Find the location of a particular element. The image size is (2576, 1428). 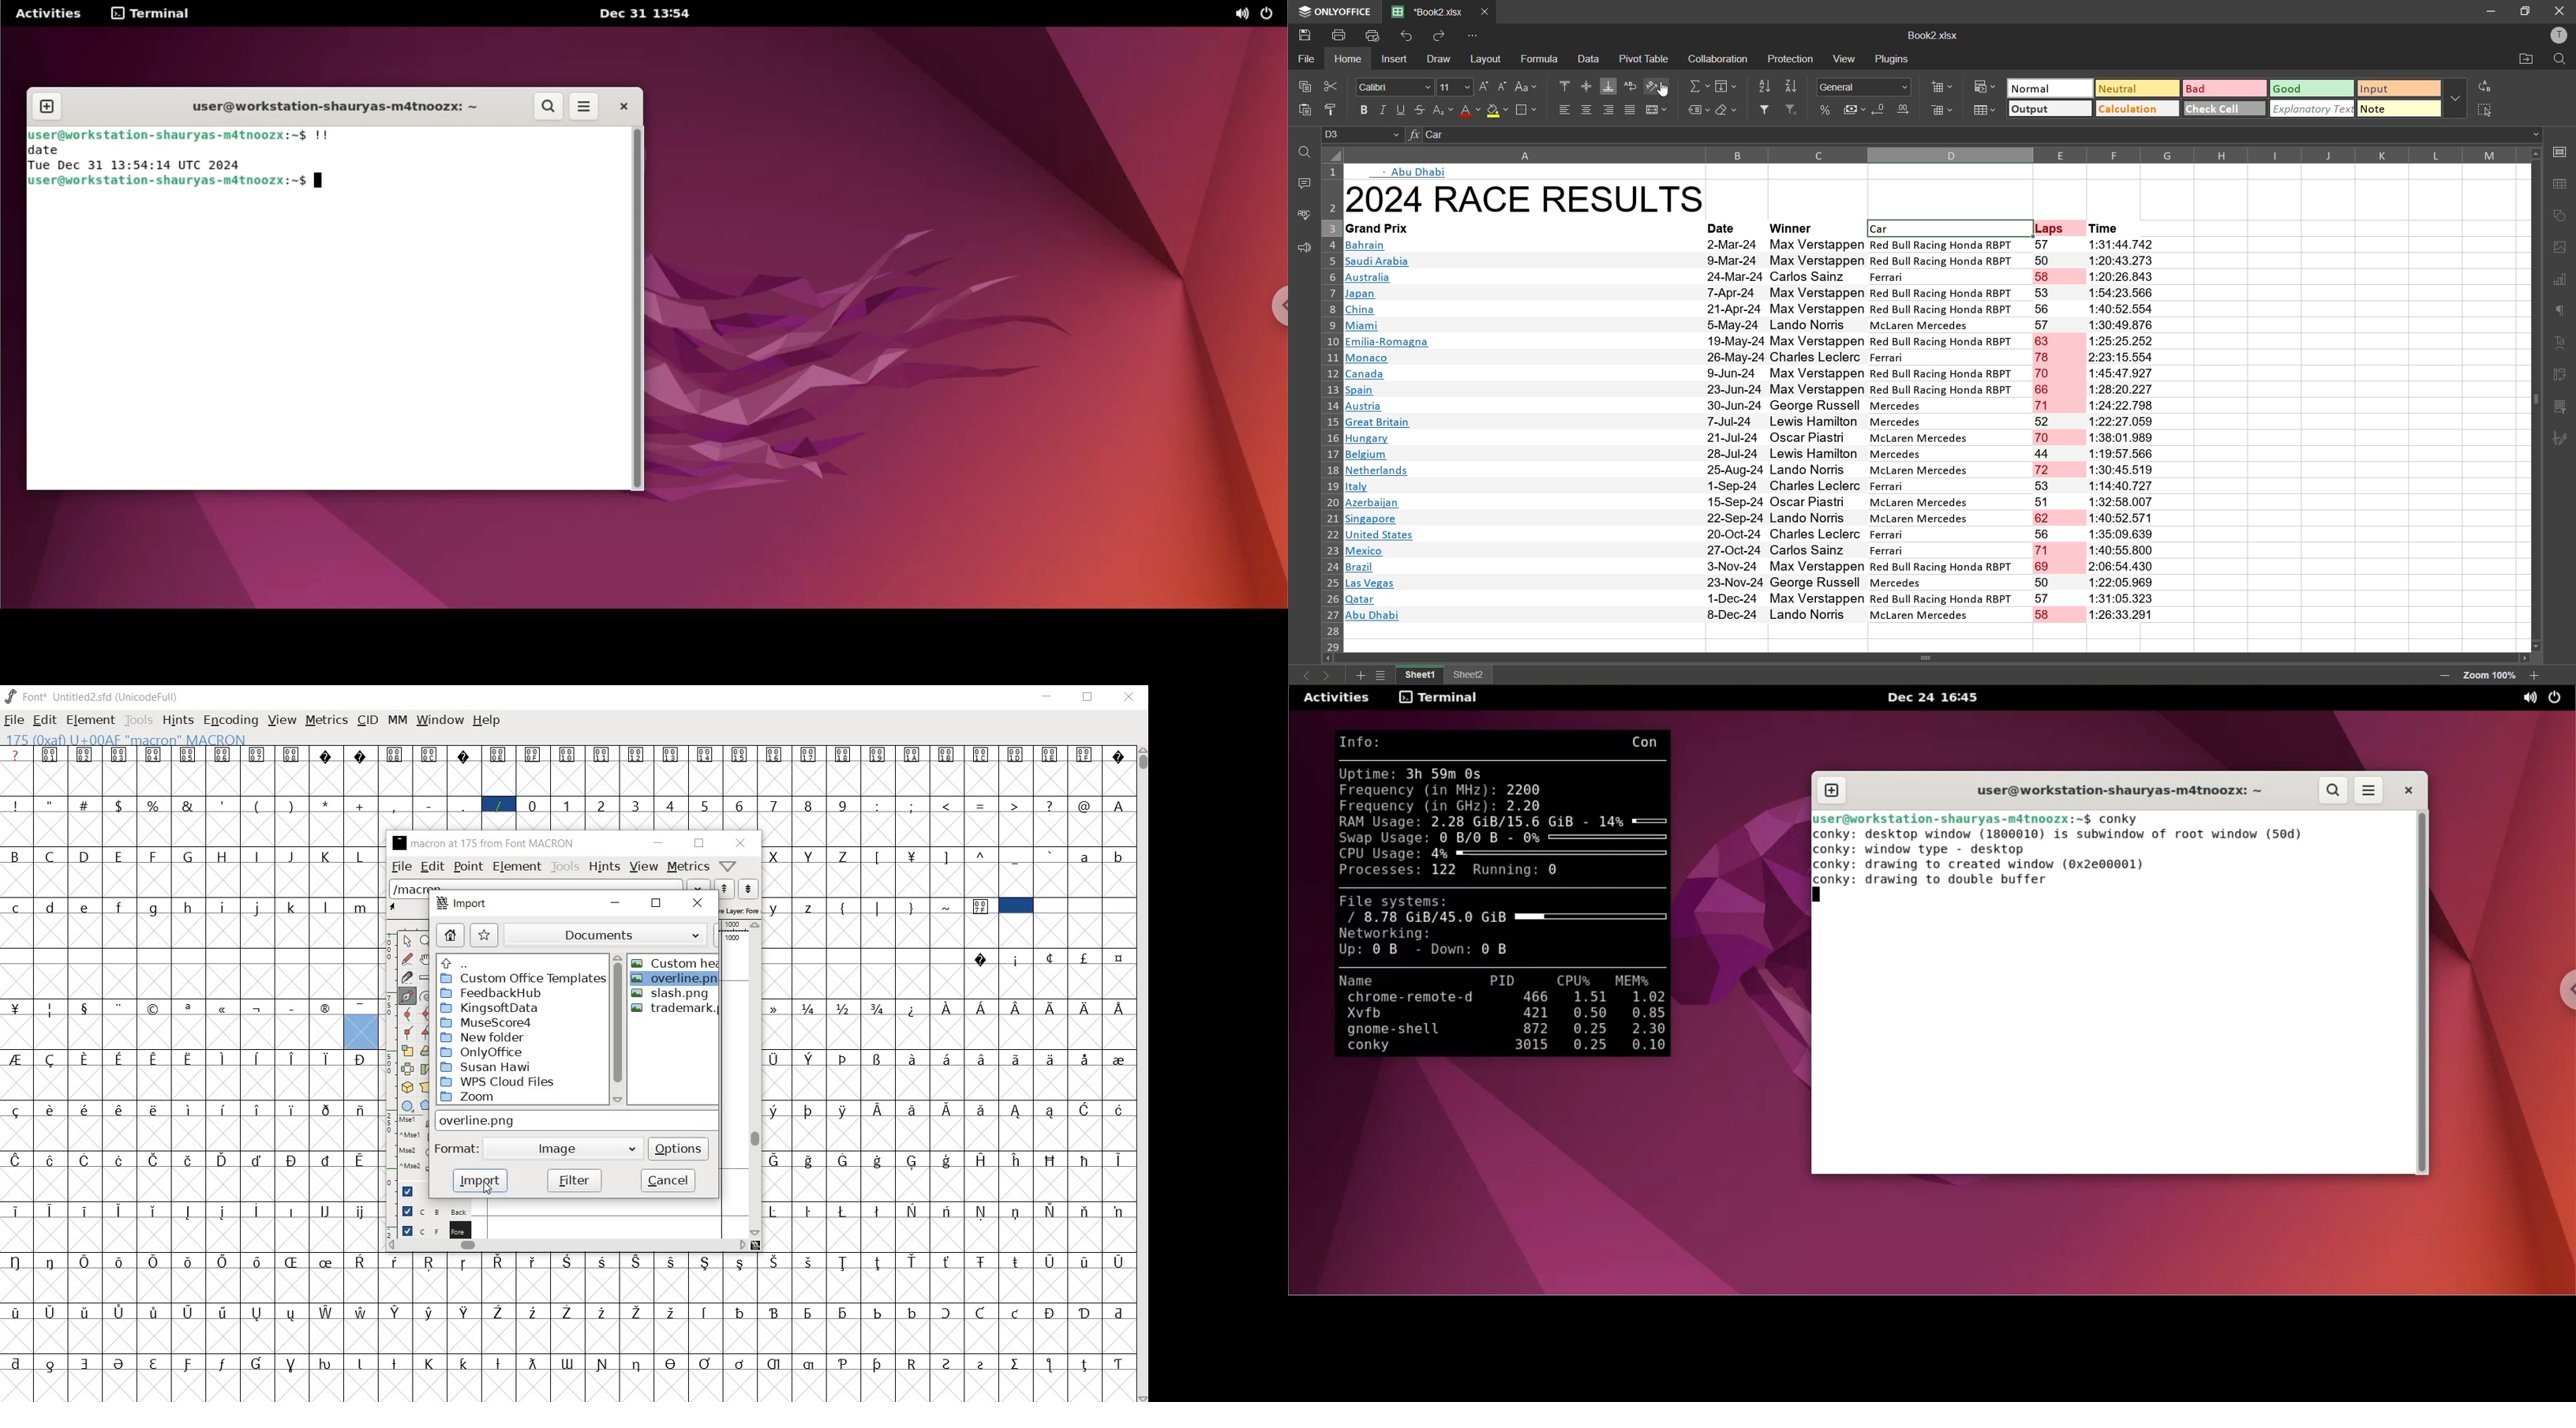

Symbol is located at coordinates (87, 1312).